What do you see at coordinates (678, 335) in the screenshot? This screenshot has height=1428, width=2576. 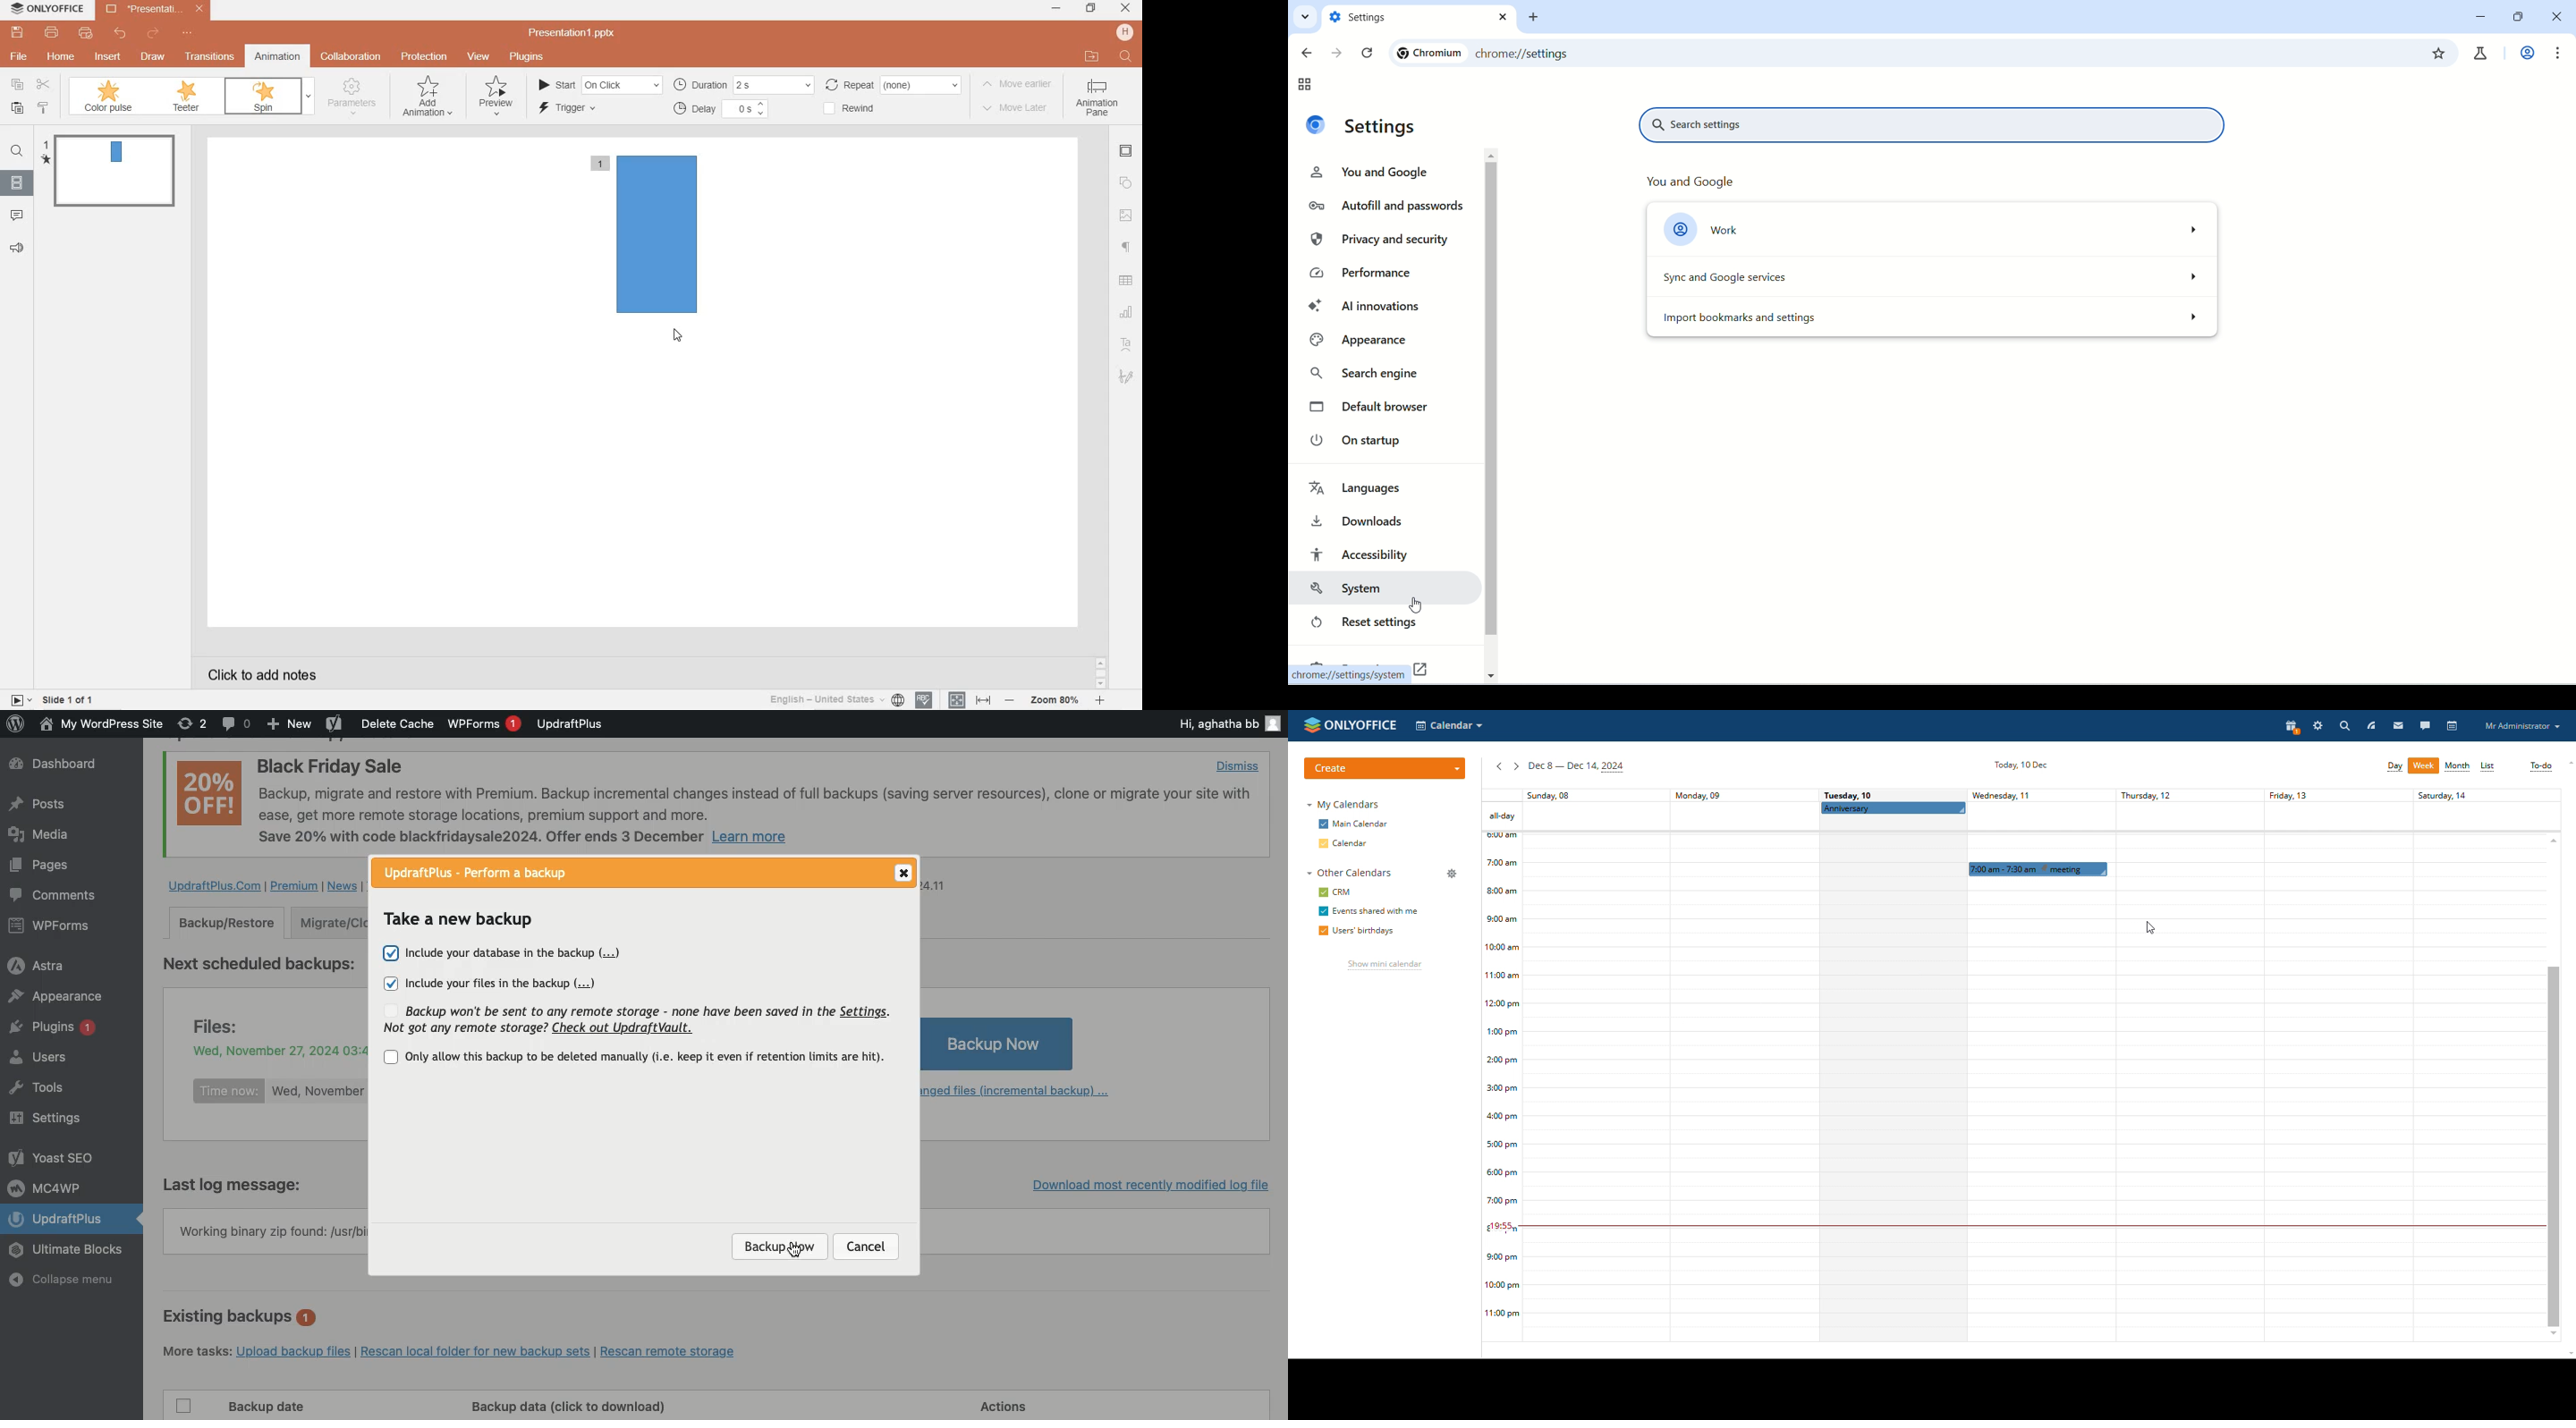 I see `Cursor Position AFTER_LAST_ACTION` at bounding box center [678, 335].